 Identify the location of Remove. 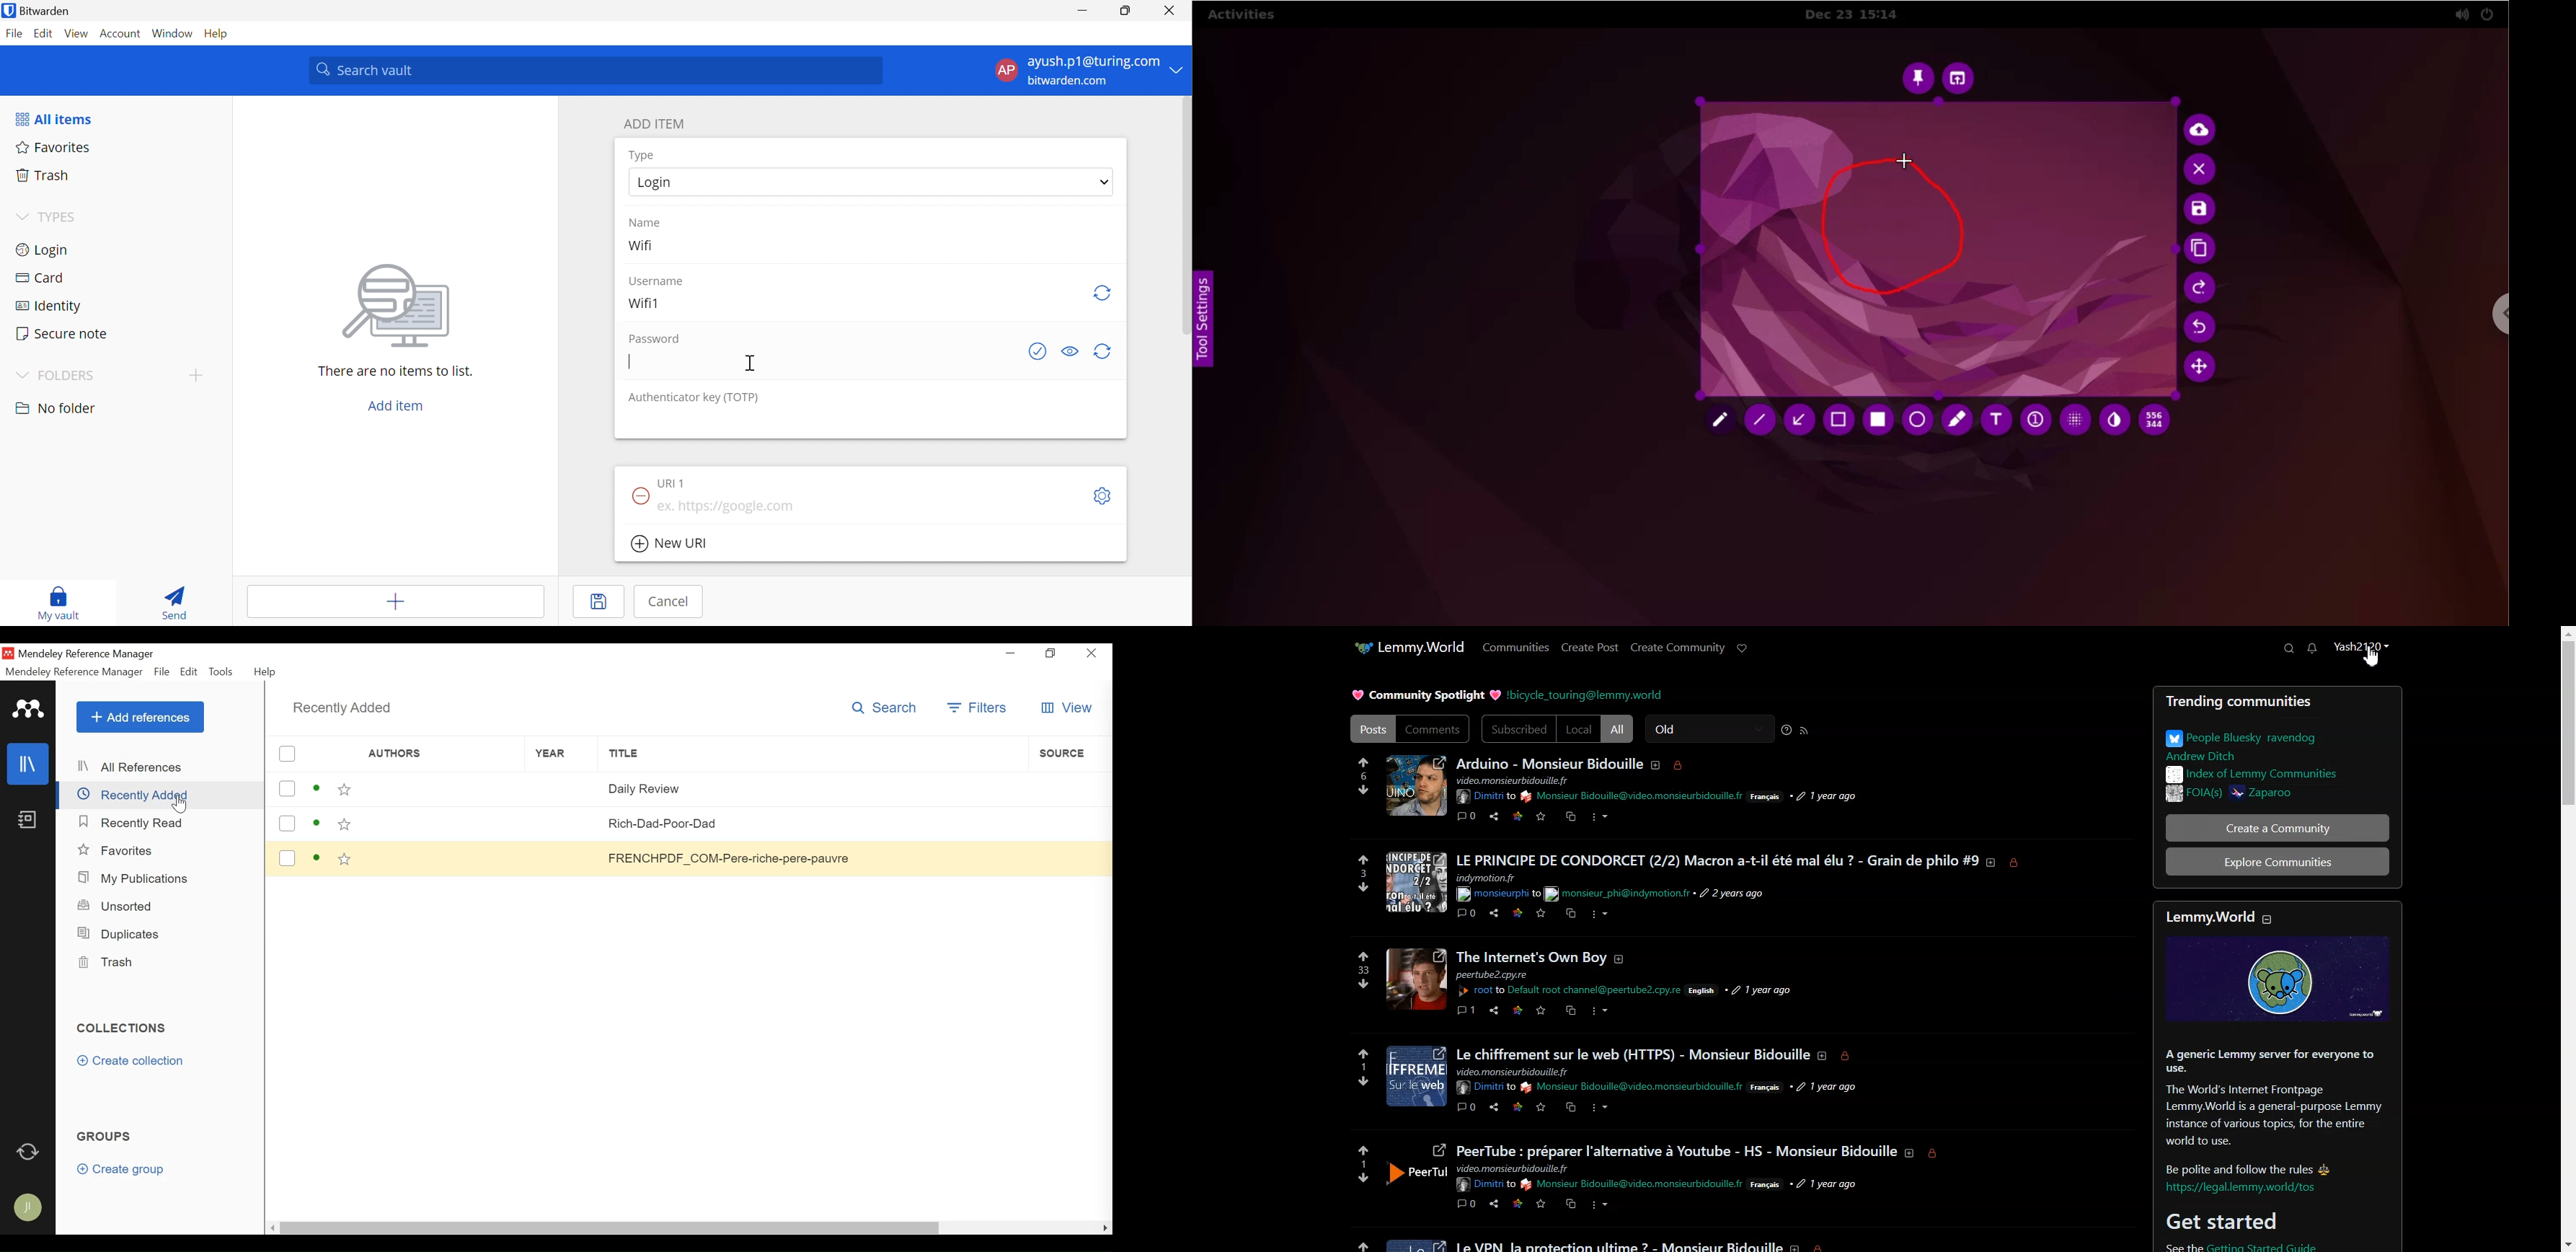
(639, 496).